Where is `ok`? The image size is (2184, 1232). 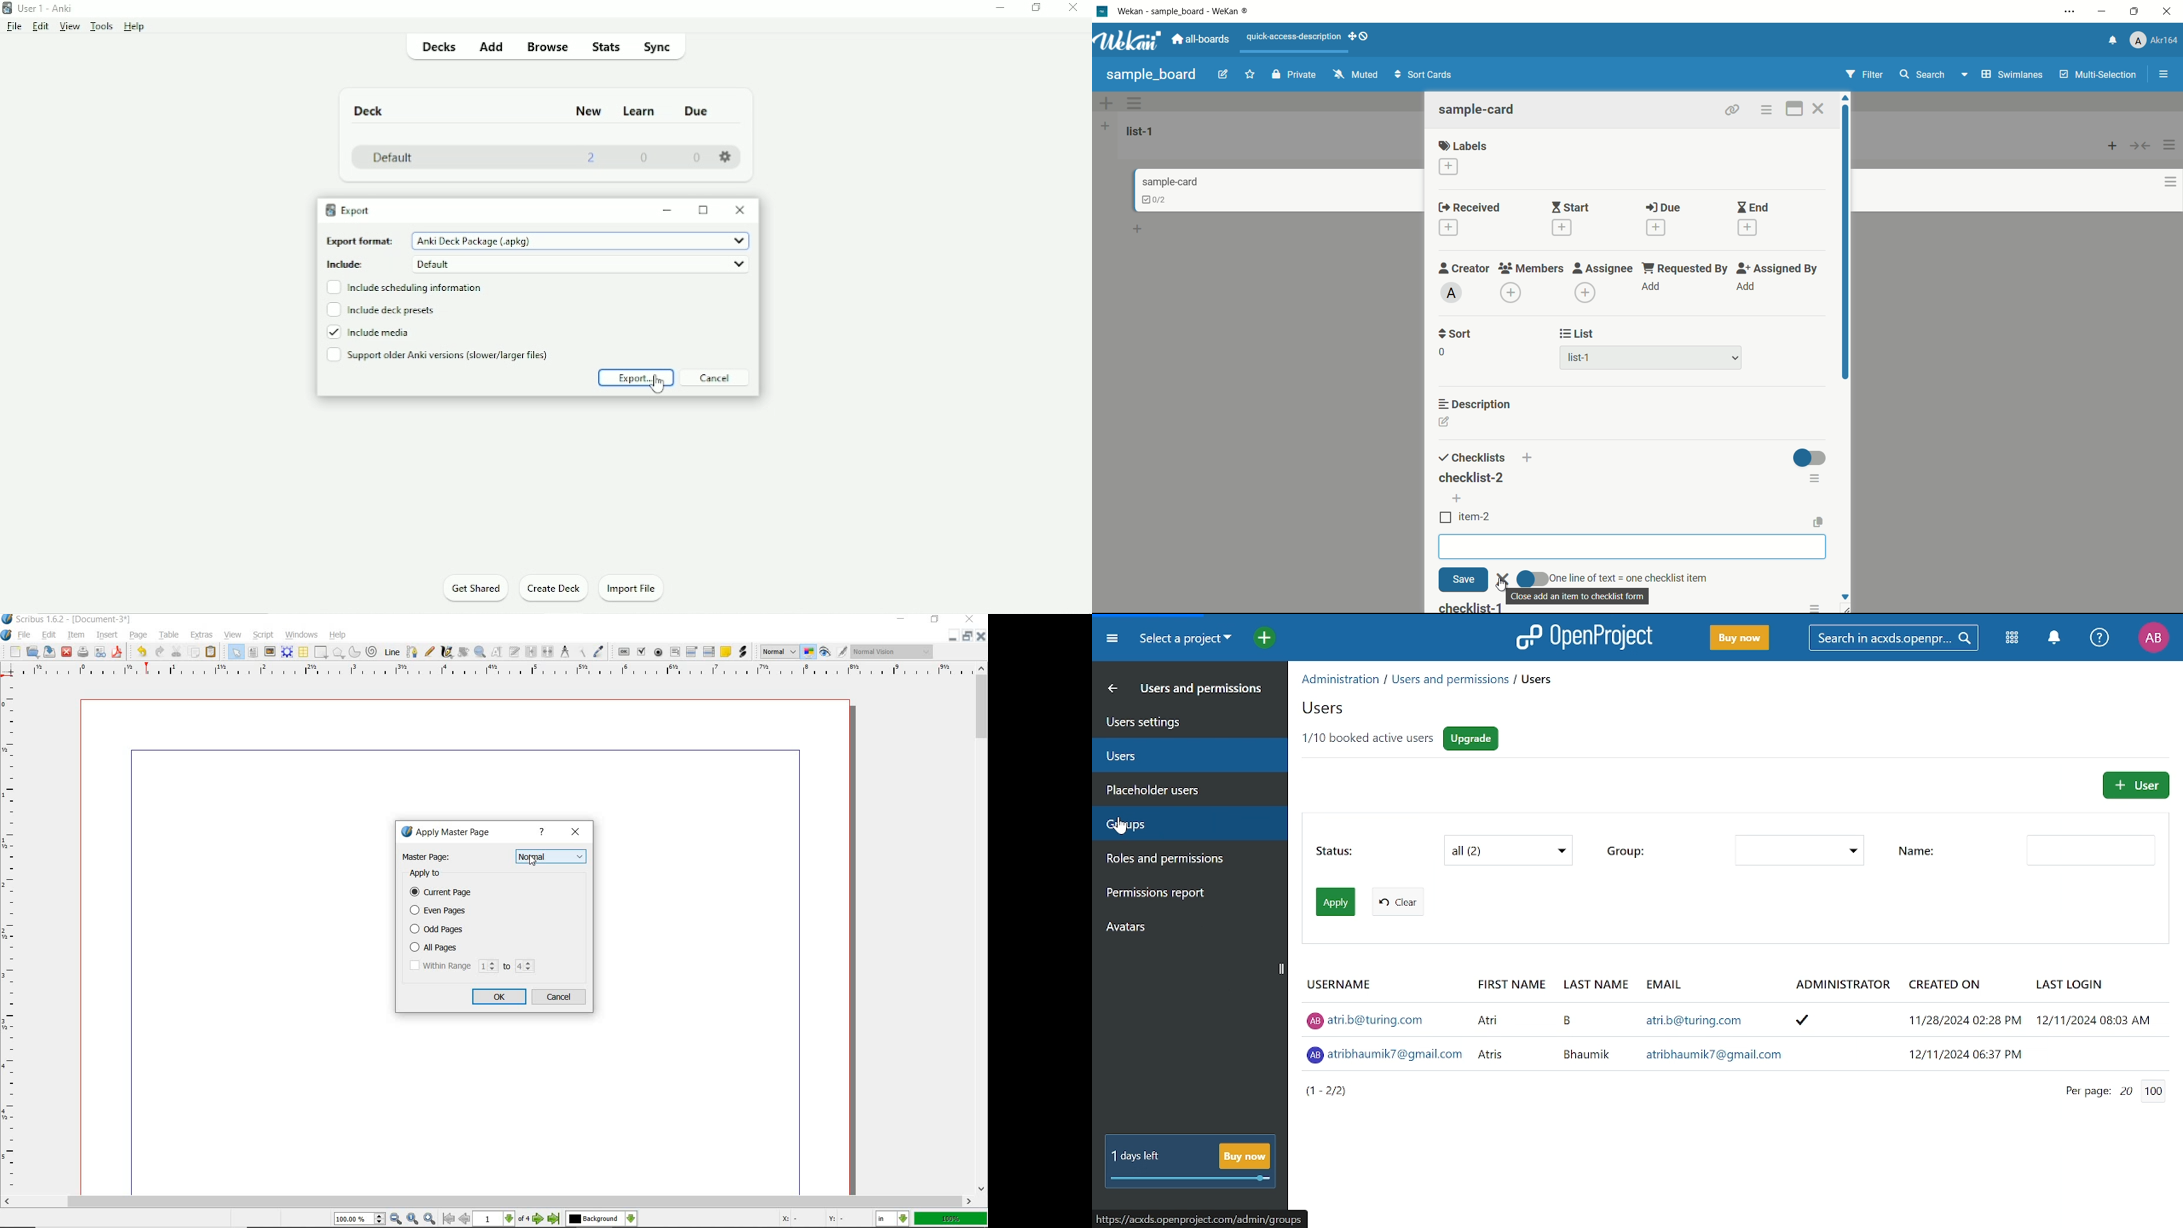 ok is located at coordinates (499, 996).